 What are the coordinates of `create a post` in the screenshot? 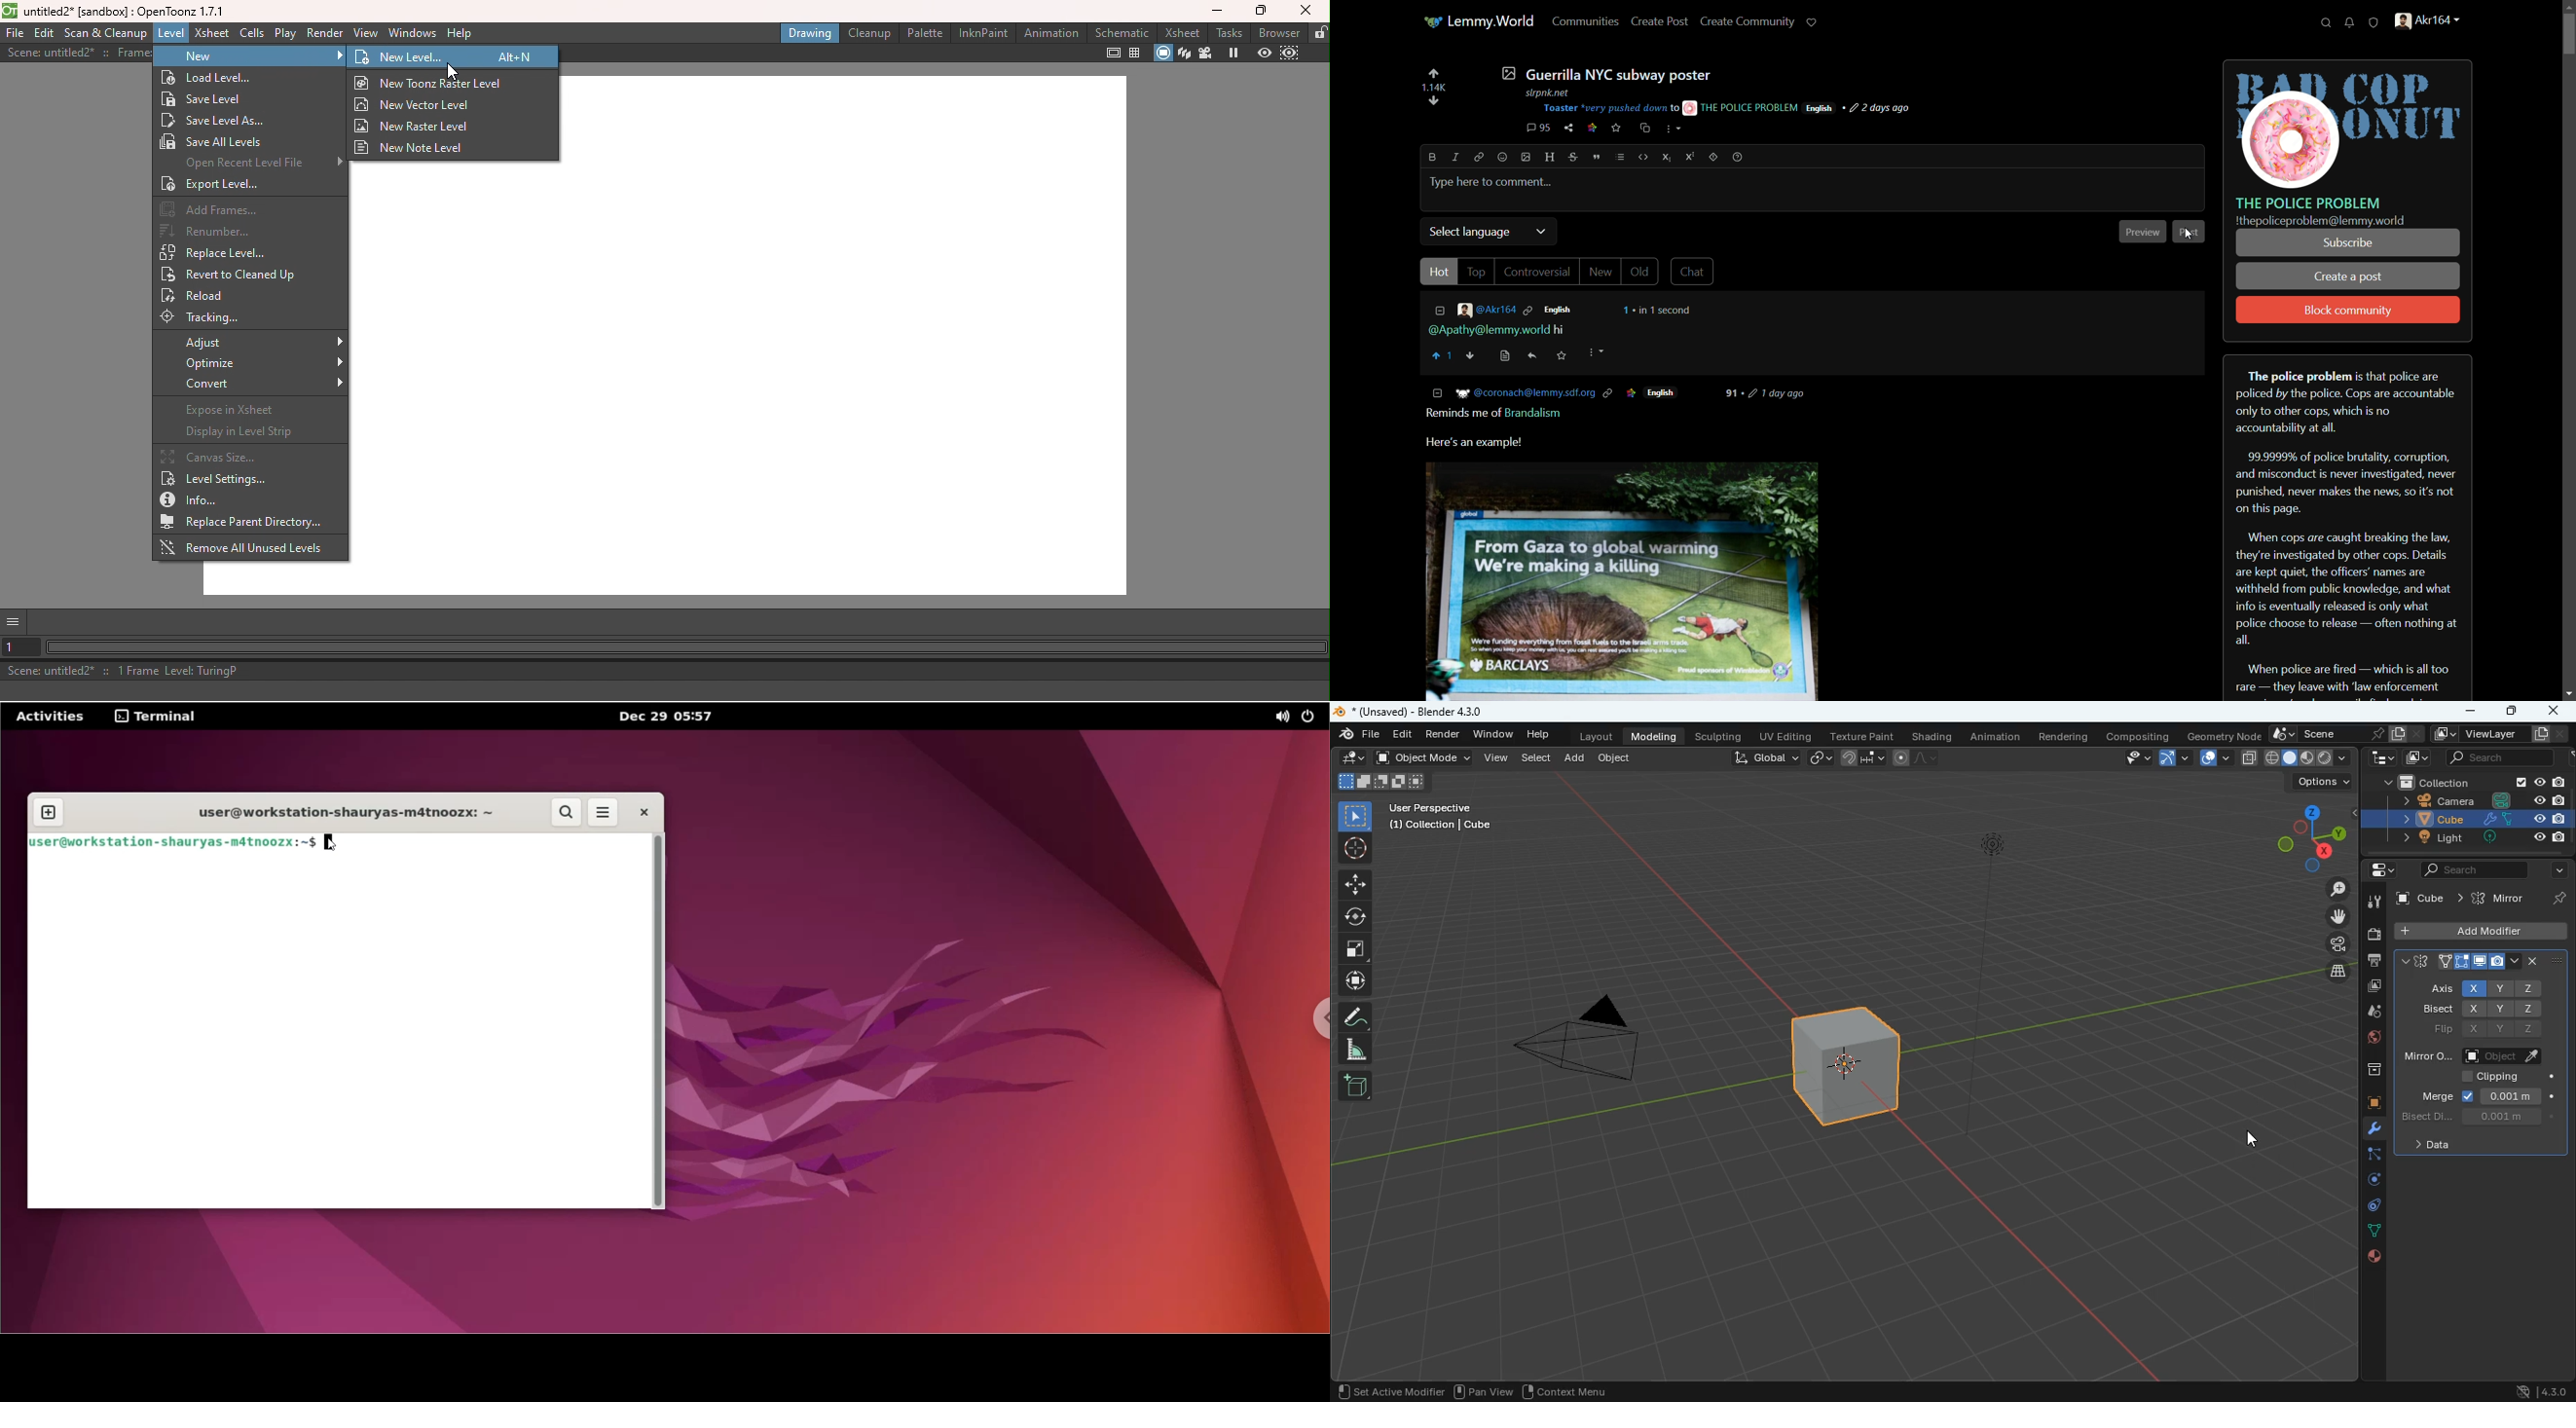 It's located at (2349, 278).